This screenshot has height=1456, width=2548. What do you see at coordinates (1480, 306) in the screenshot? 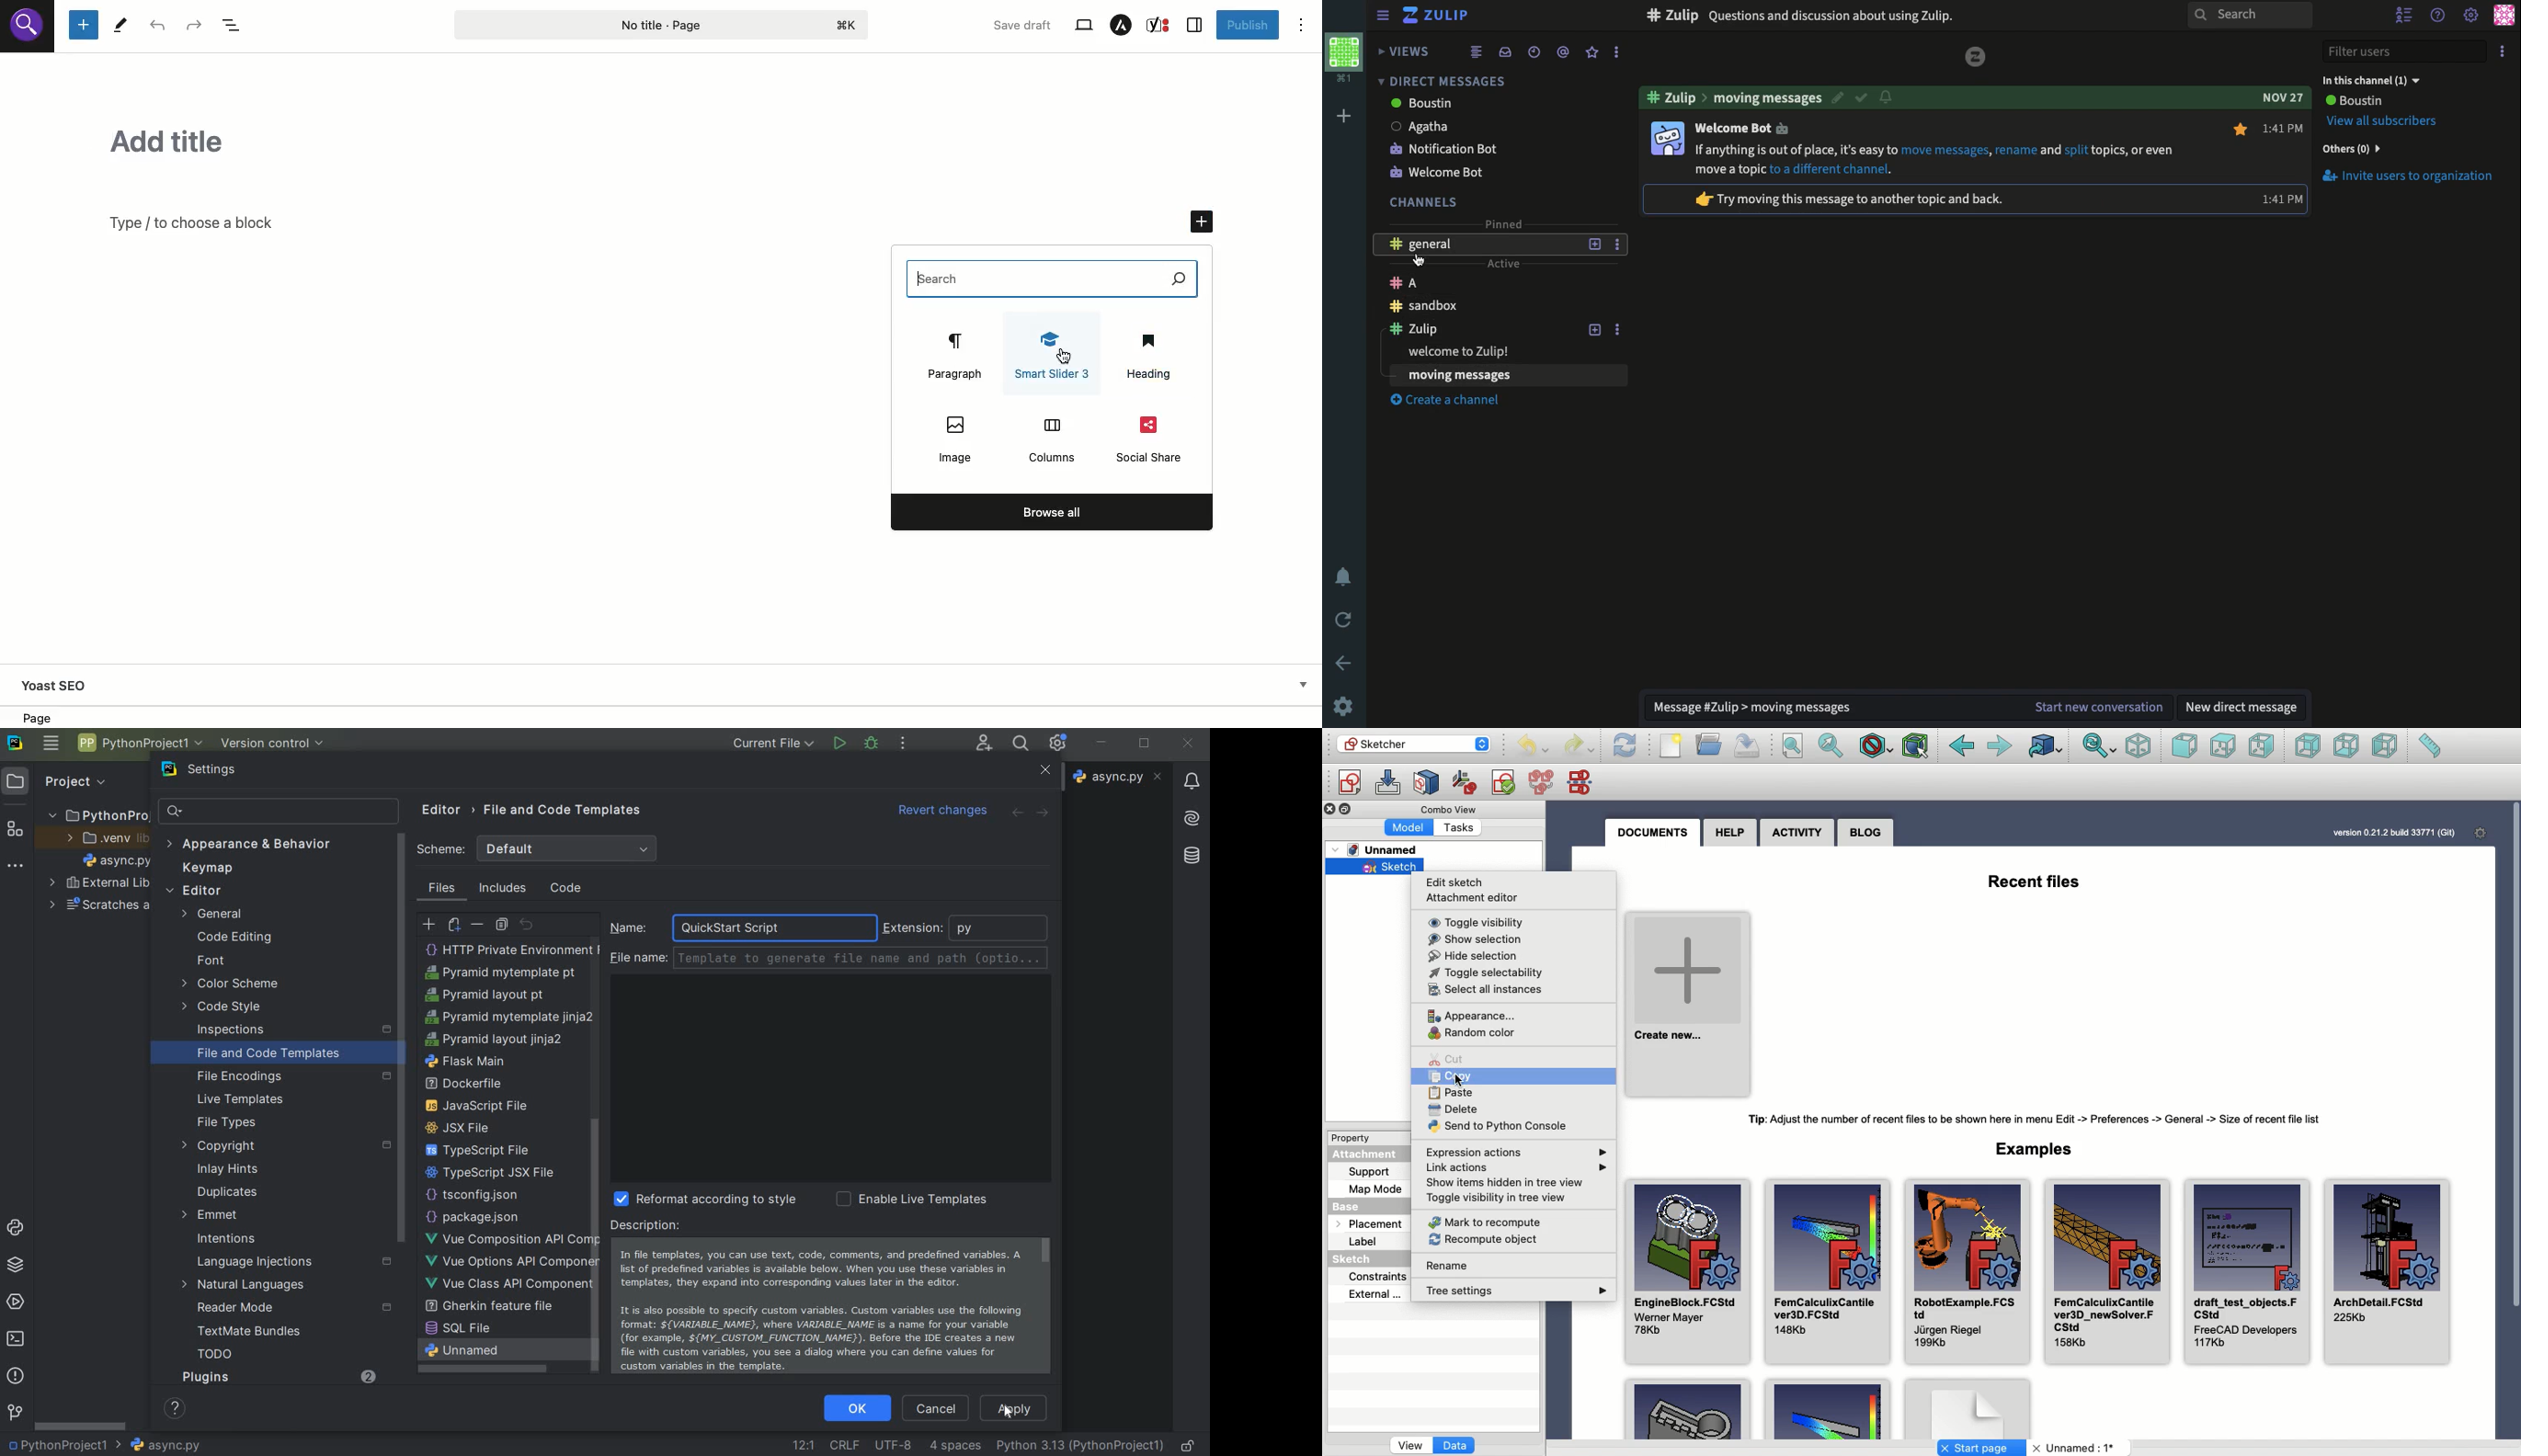
I see `Chanel sandbox` at bounding box center [1480, 306].